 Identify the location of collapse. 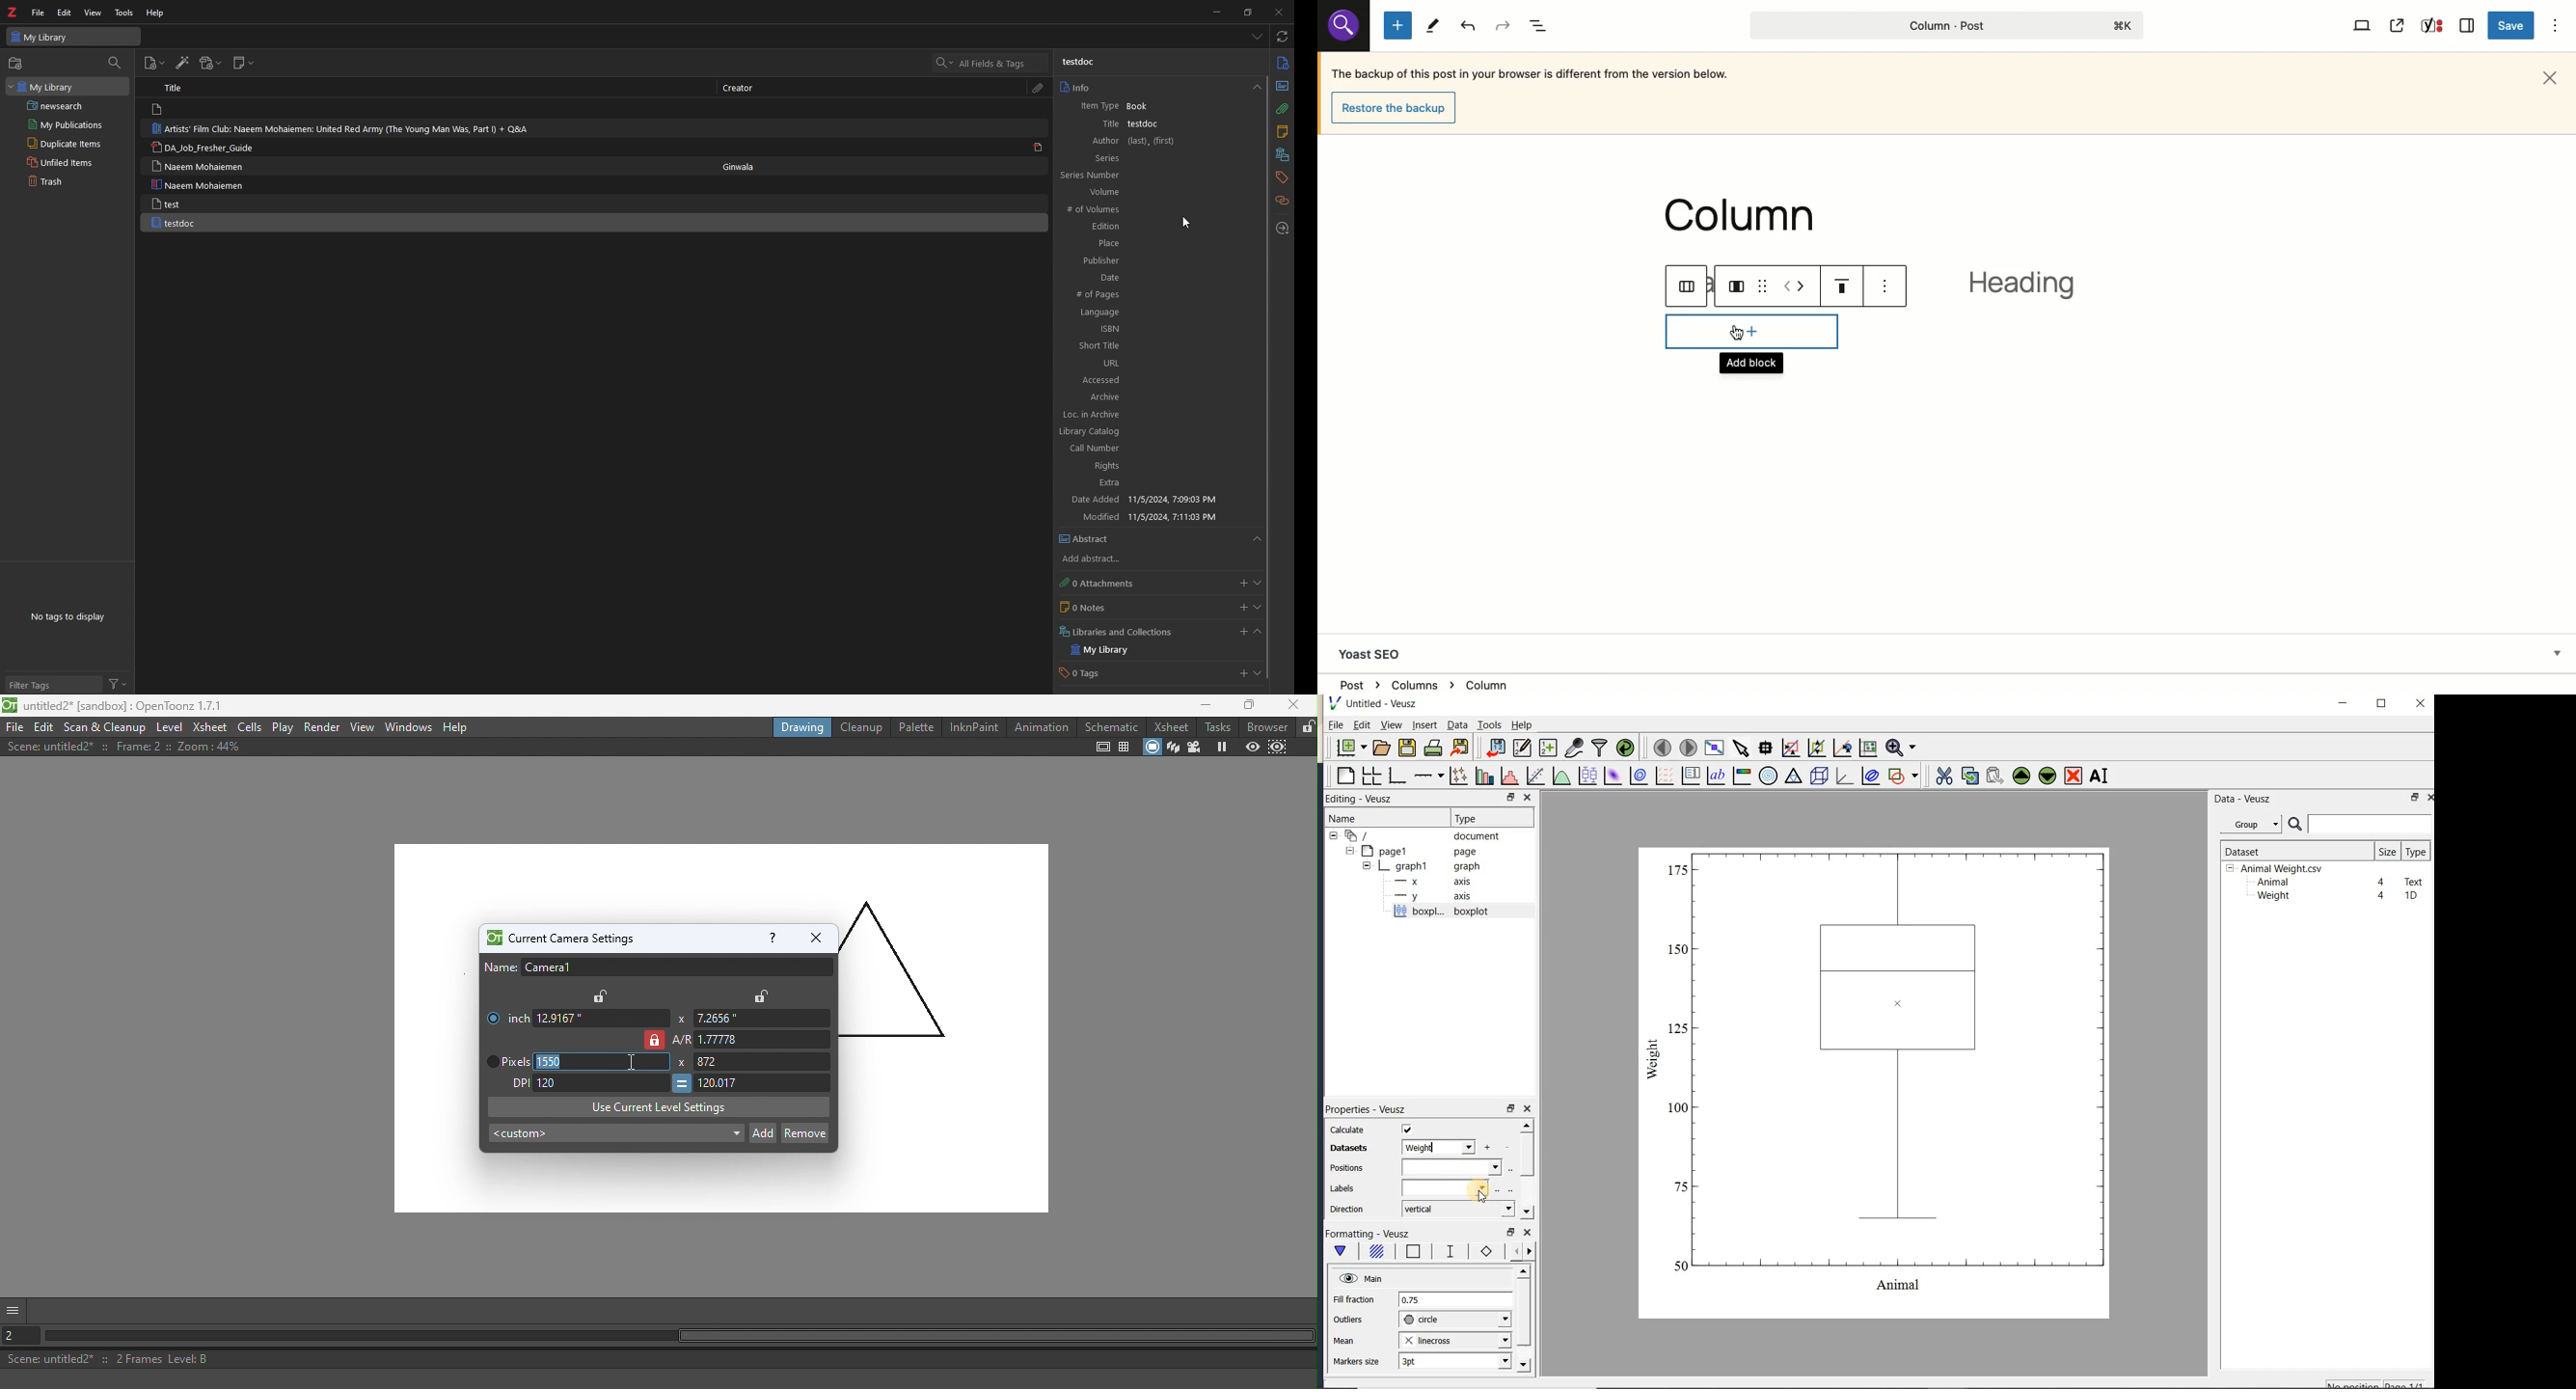
(1259, 583).